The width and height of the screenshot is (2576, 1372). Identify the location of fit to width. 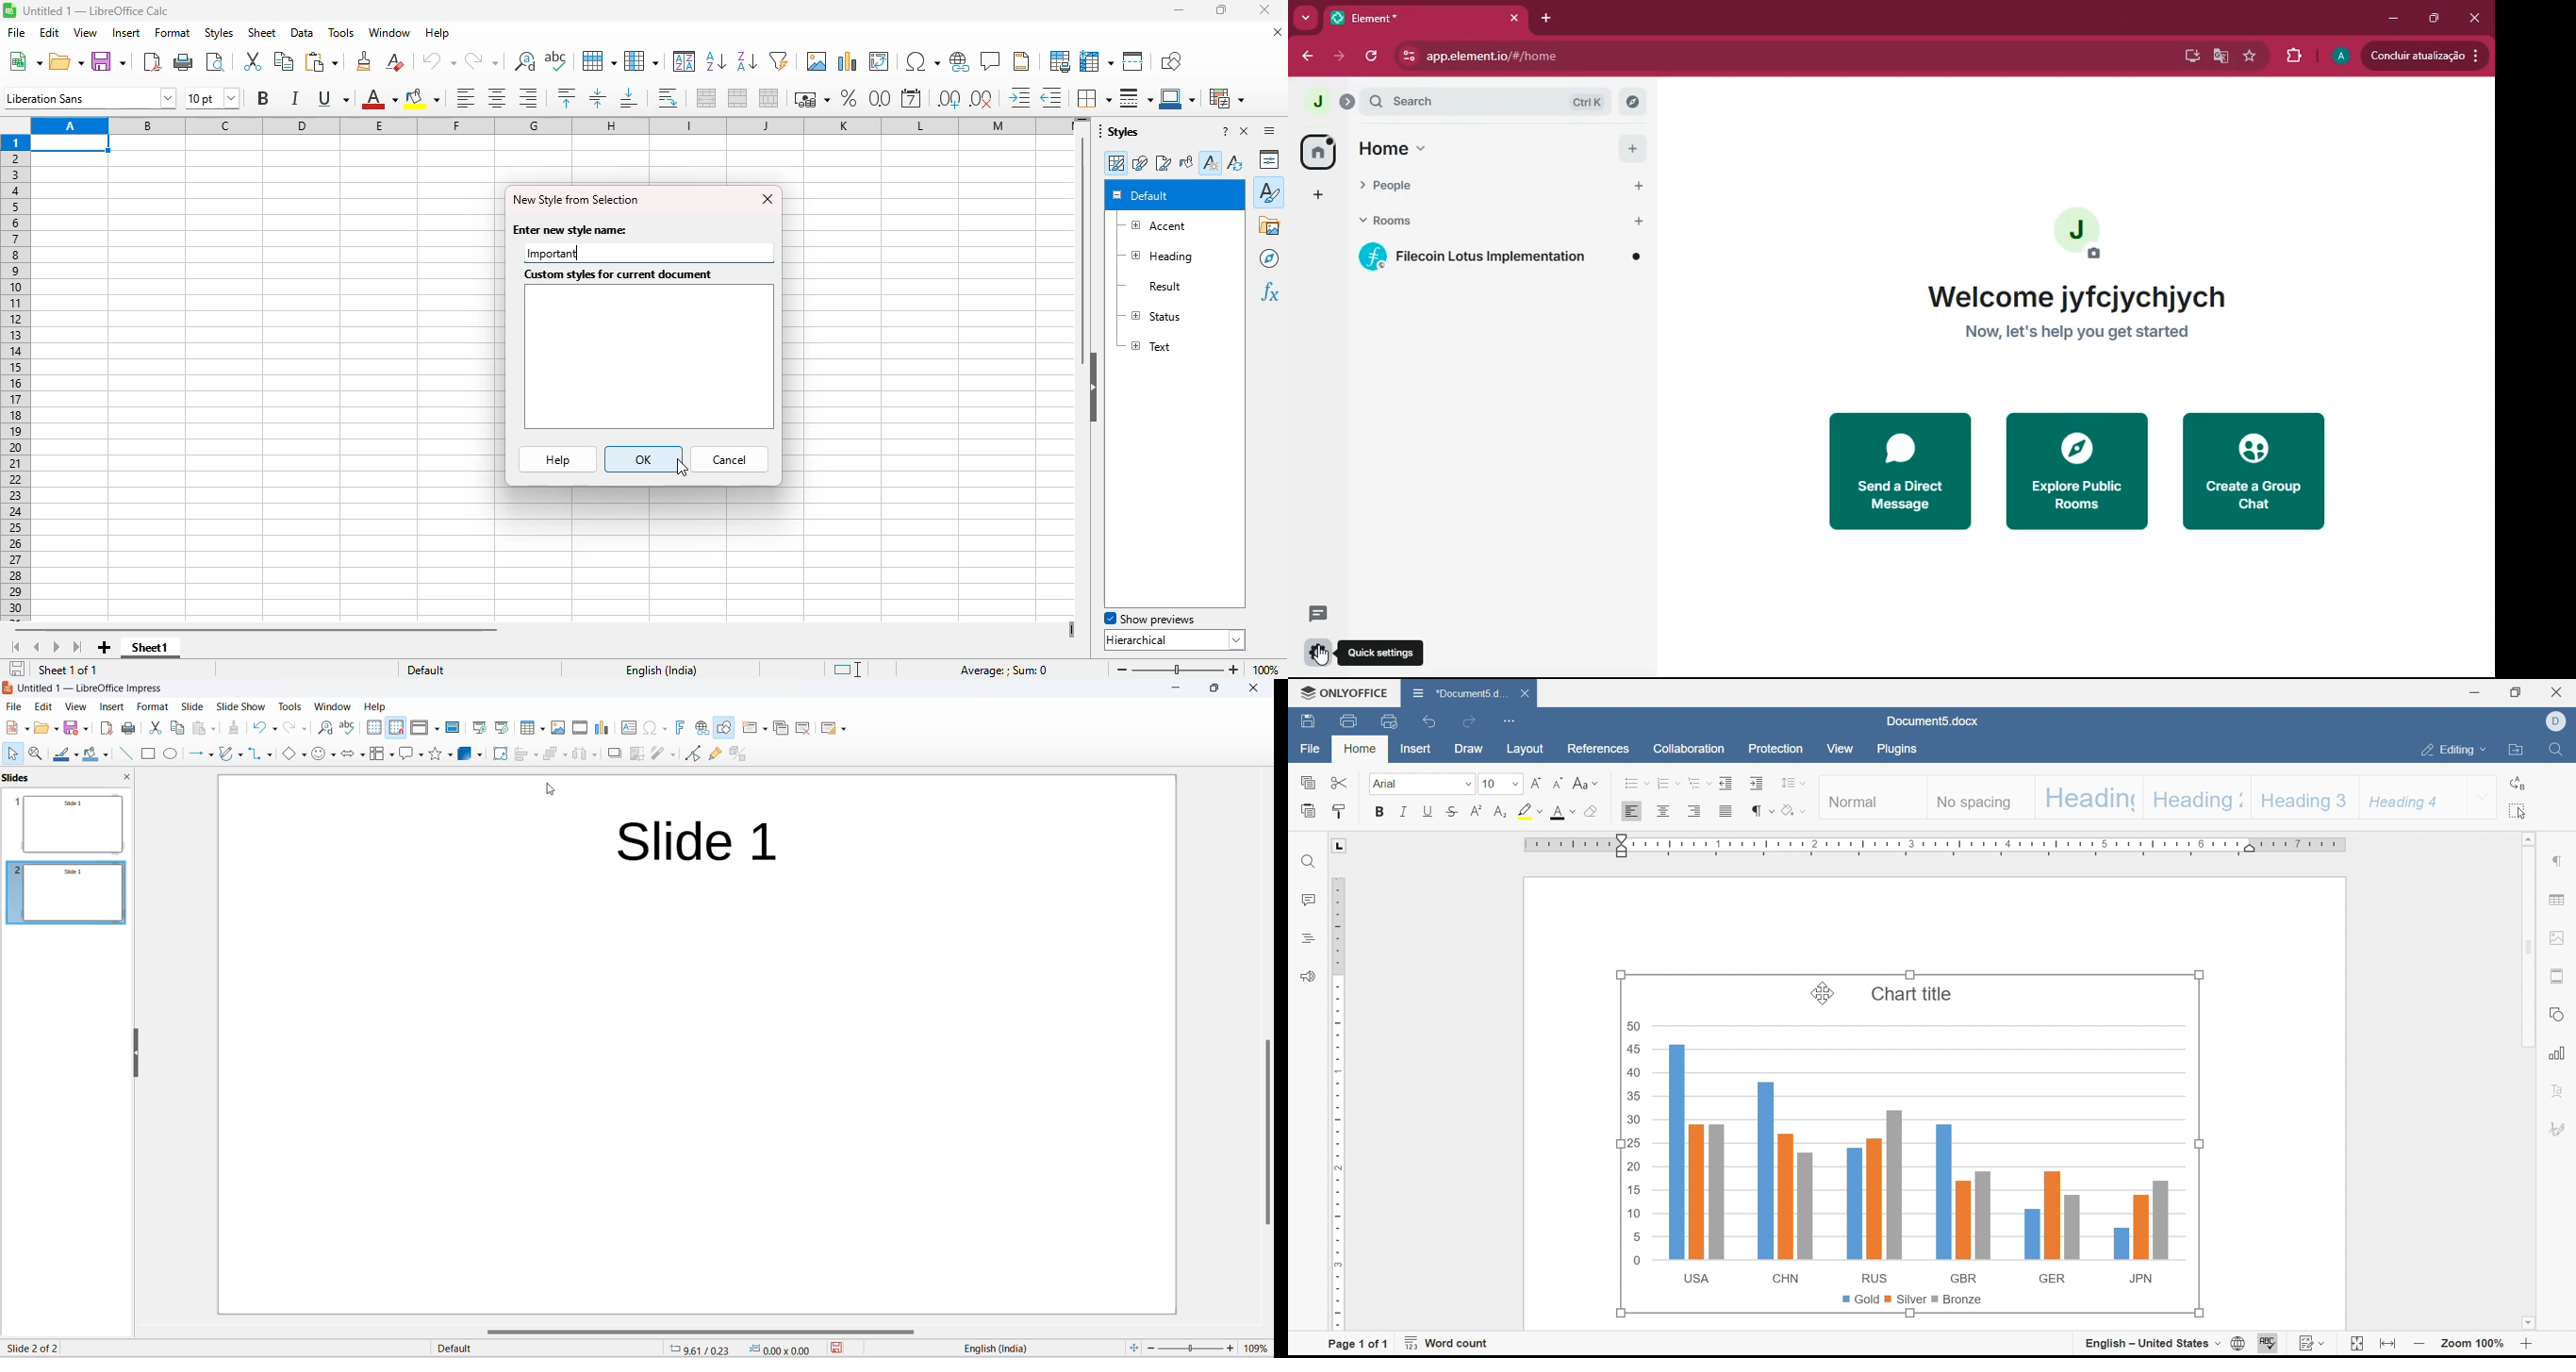
(2390, 1345).